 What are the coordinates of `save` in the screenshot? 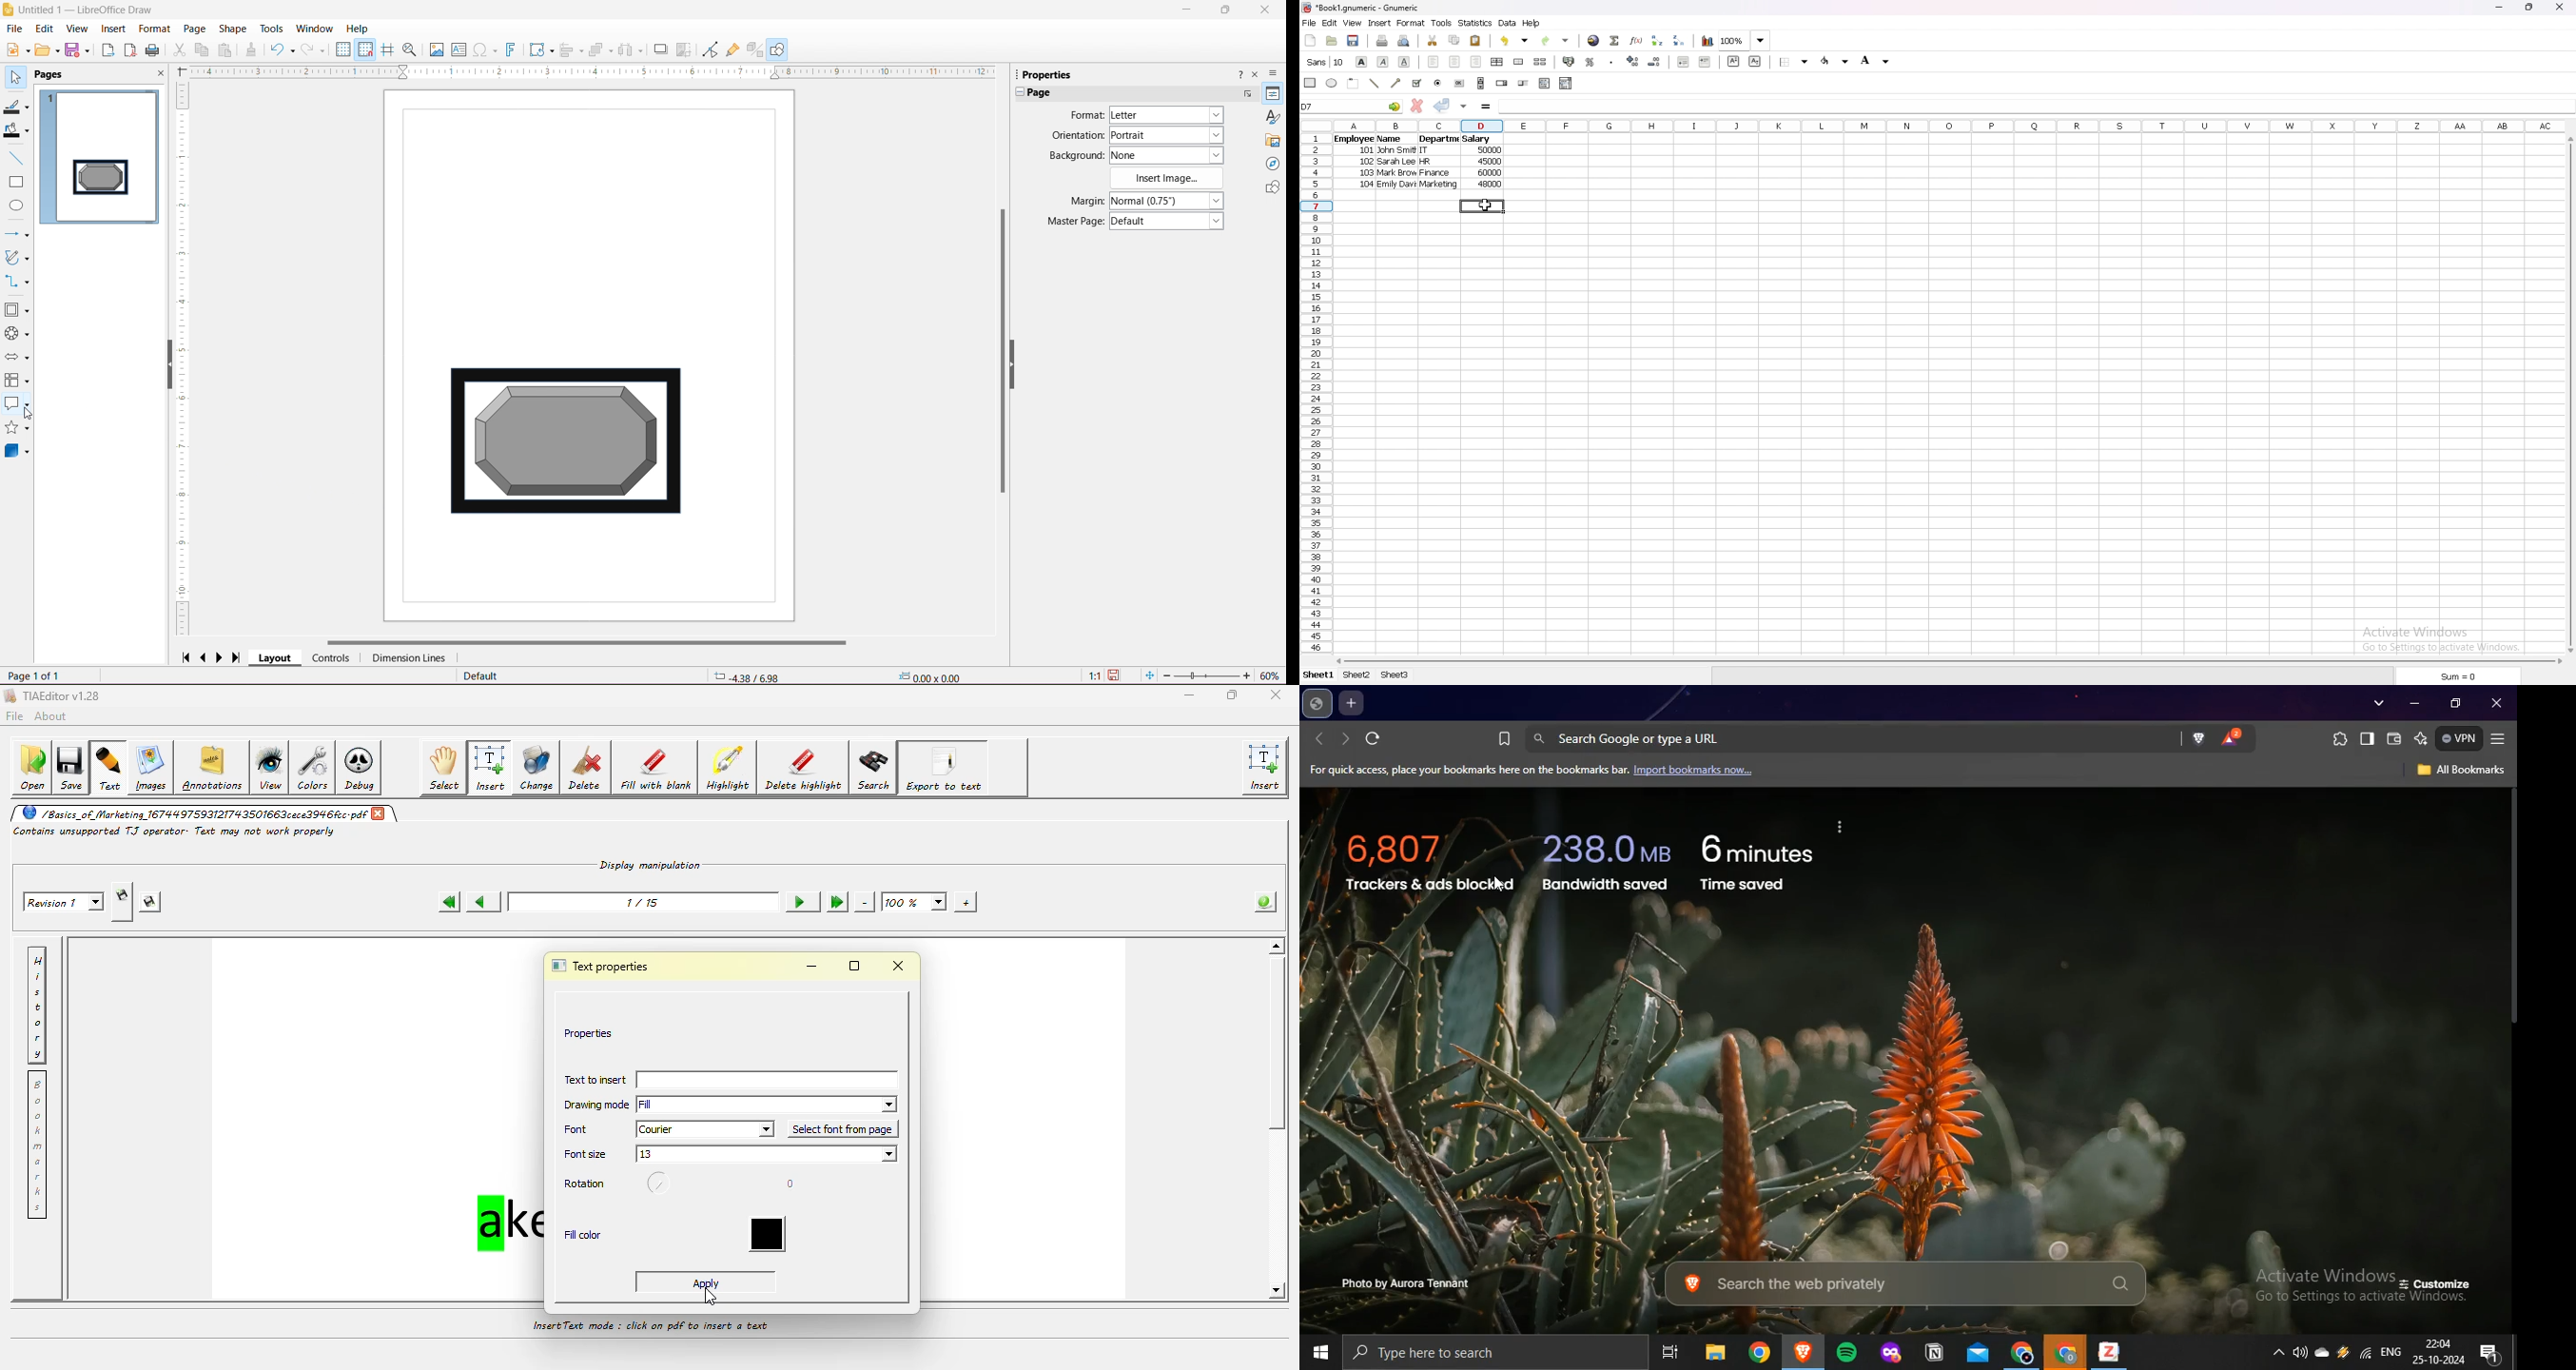 It's located at (1353, 41).